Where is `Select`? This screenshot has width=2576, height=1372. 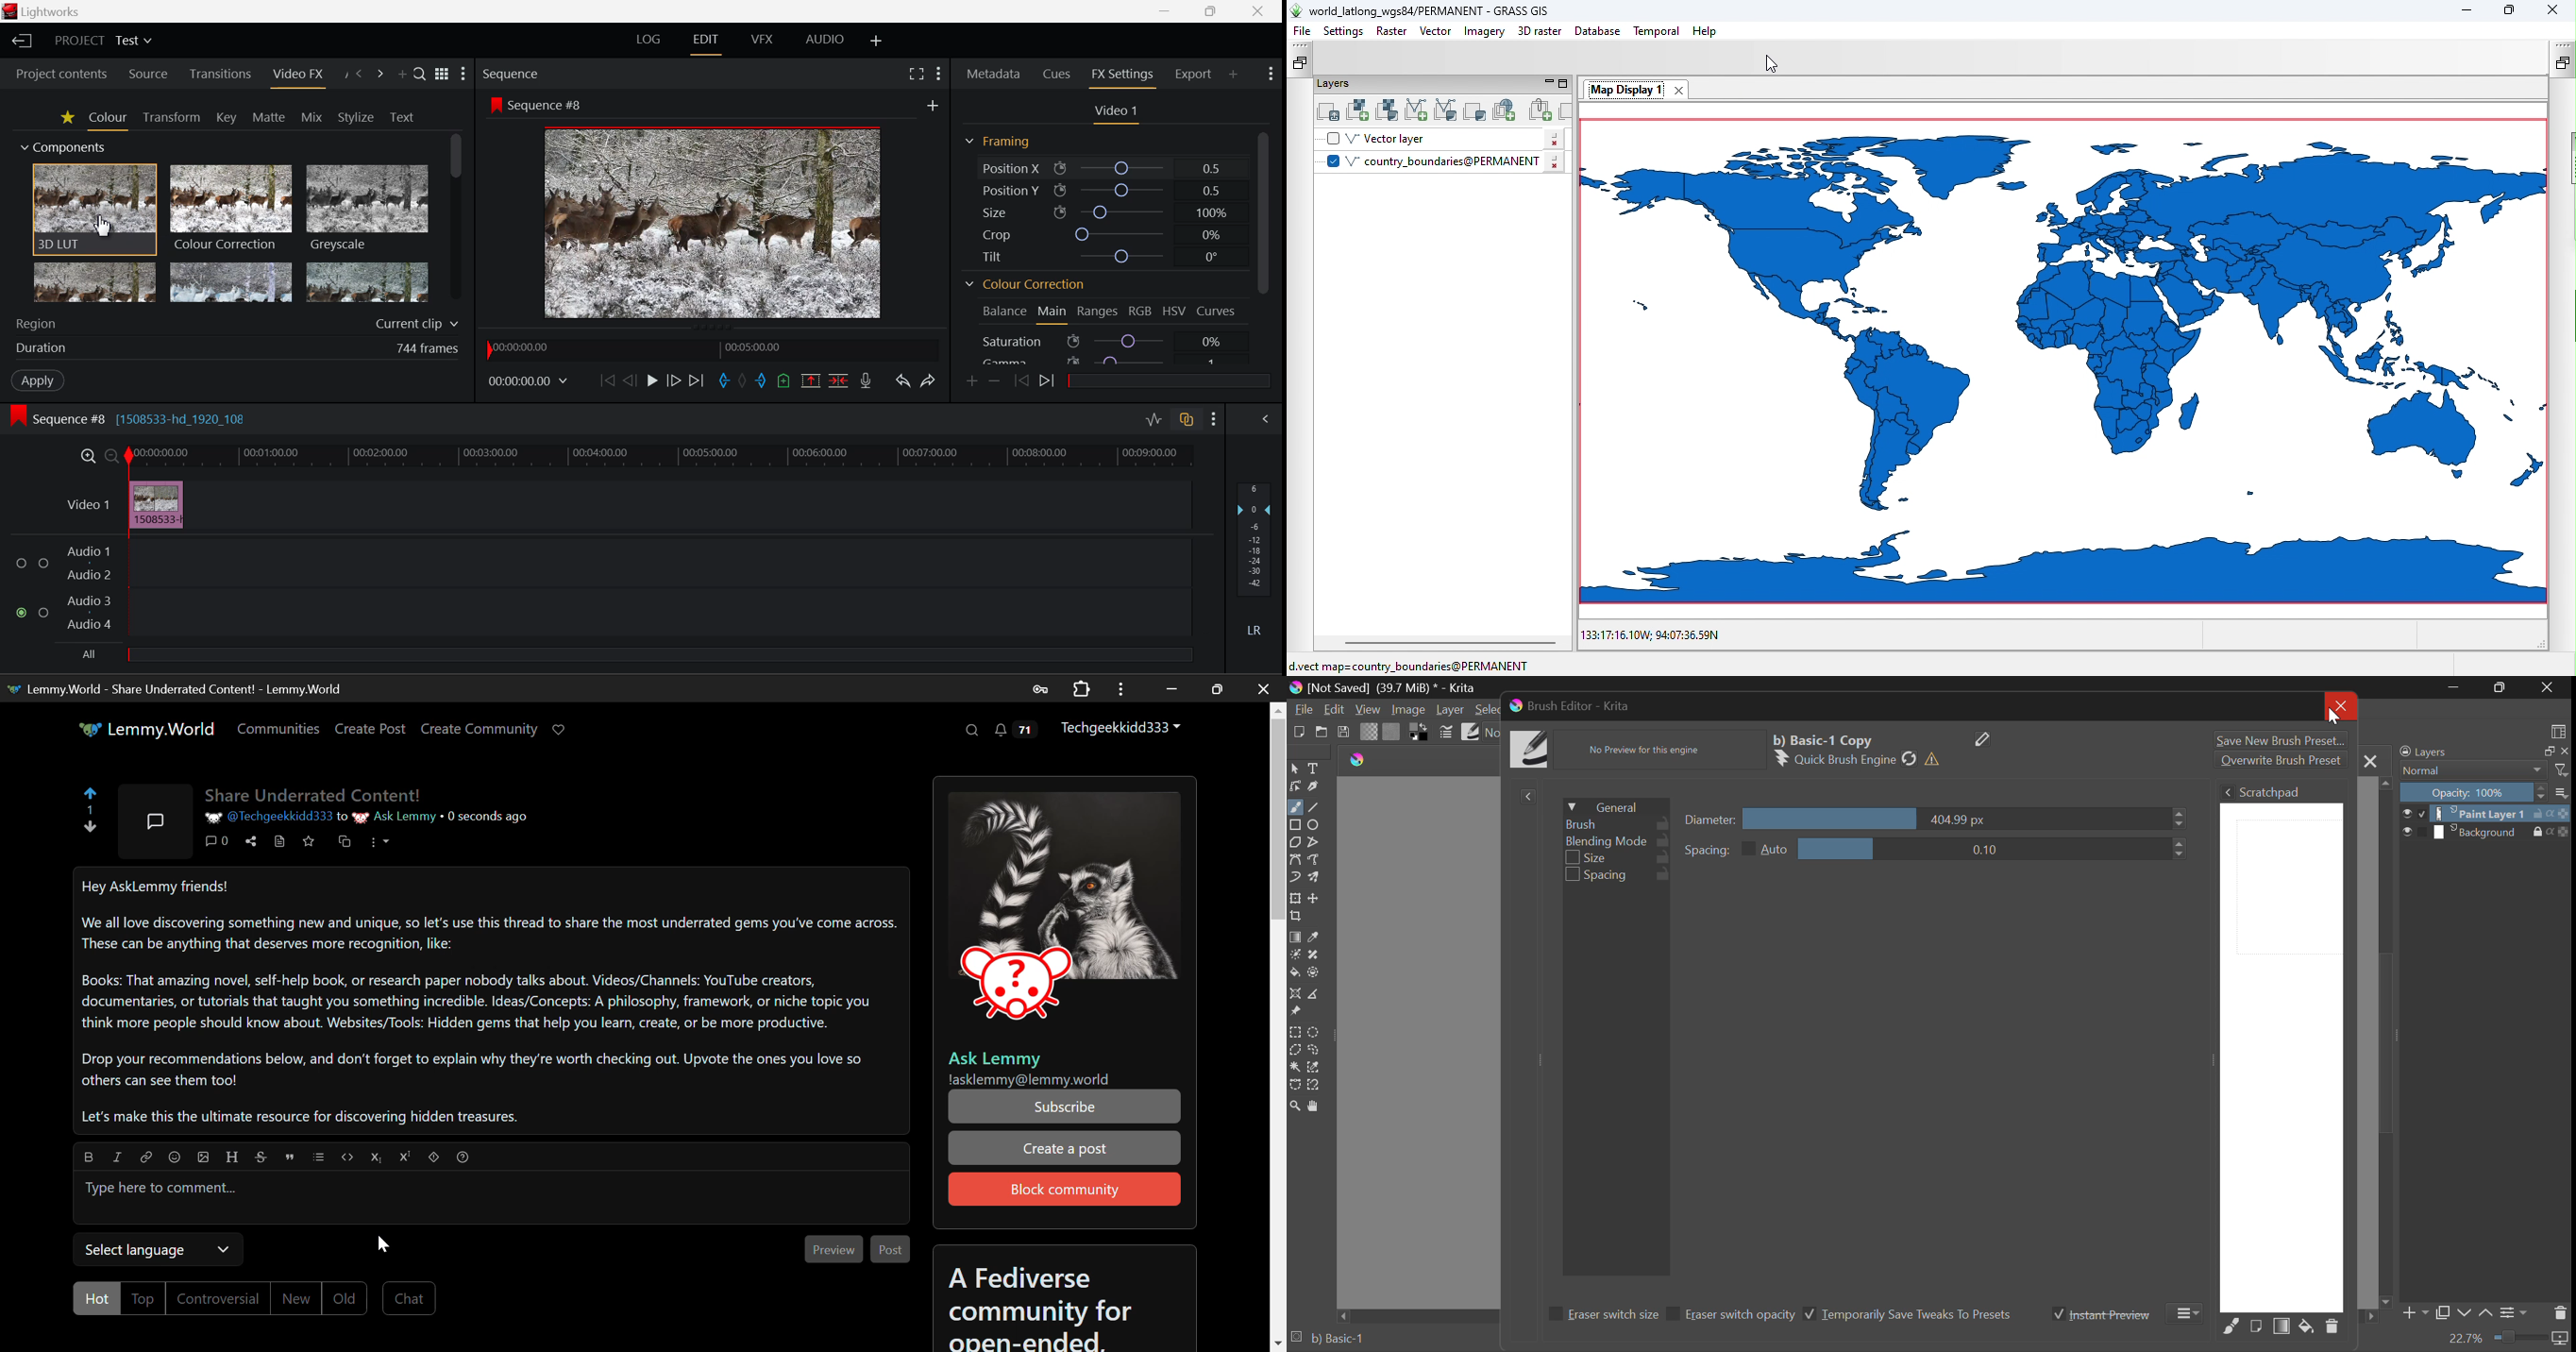 Select is located at coordinates (1485, 711).